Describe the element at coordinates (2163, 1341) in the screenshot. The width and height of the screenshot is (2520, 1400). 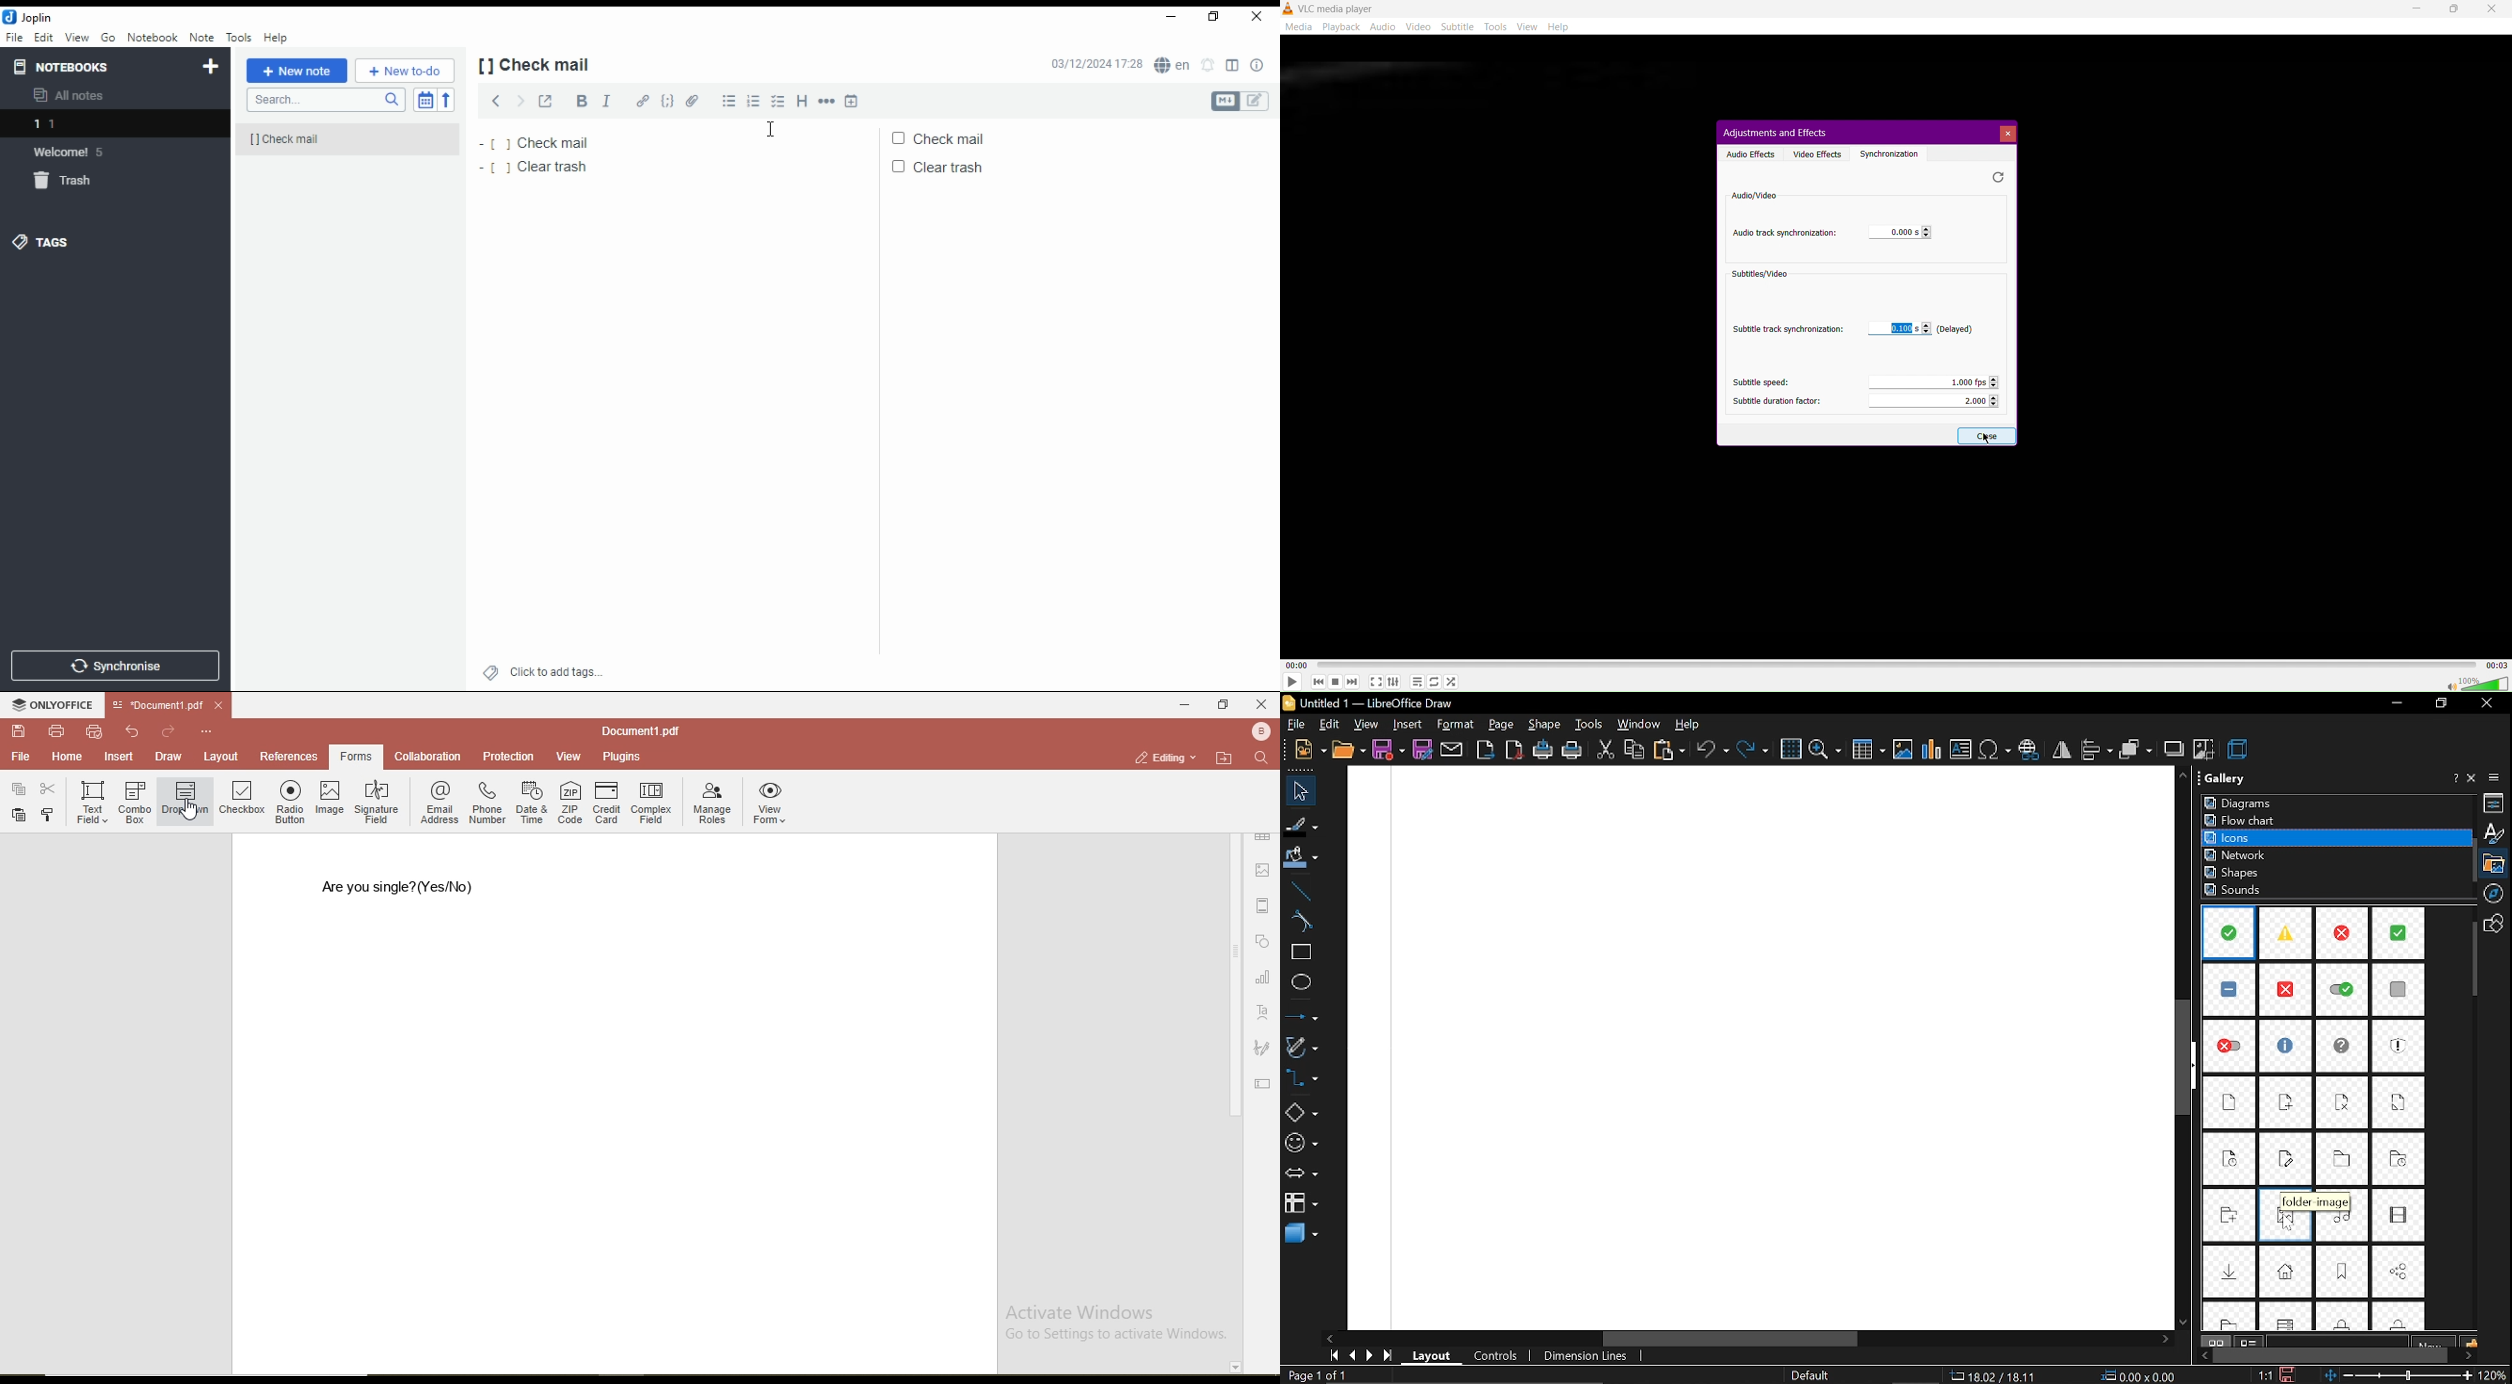
I see `scroll right` at that location.